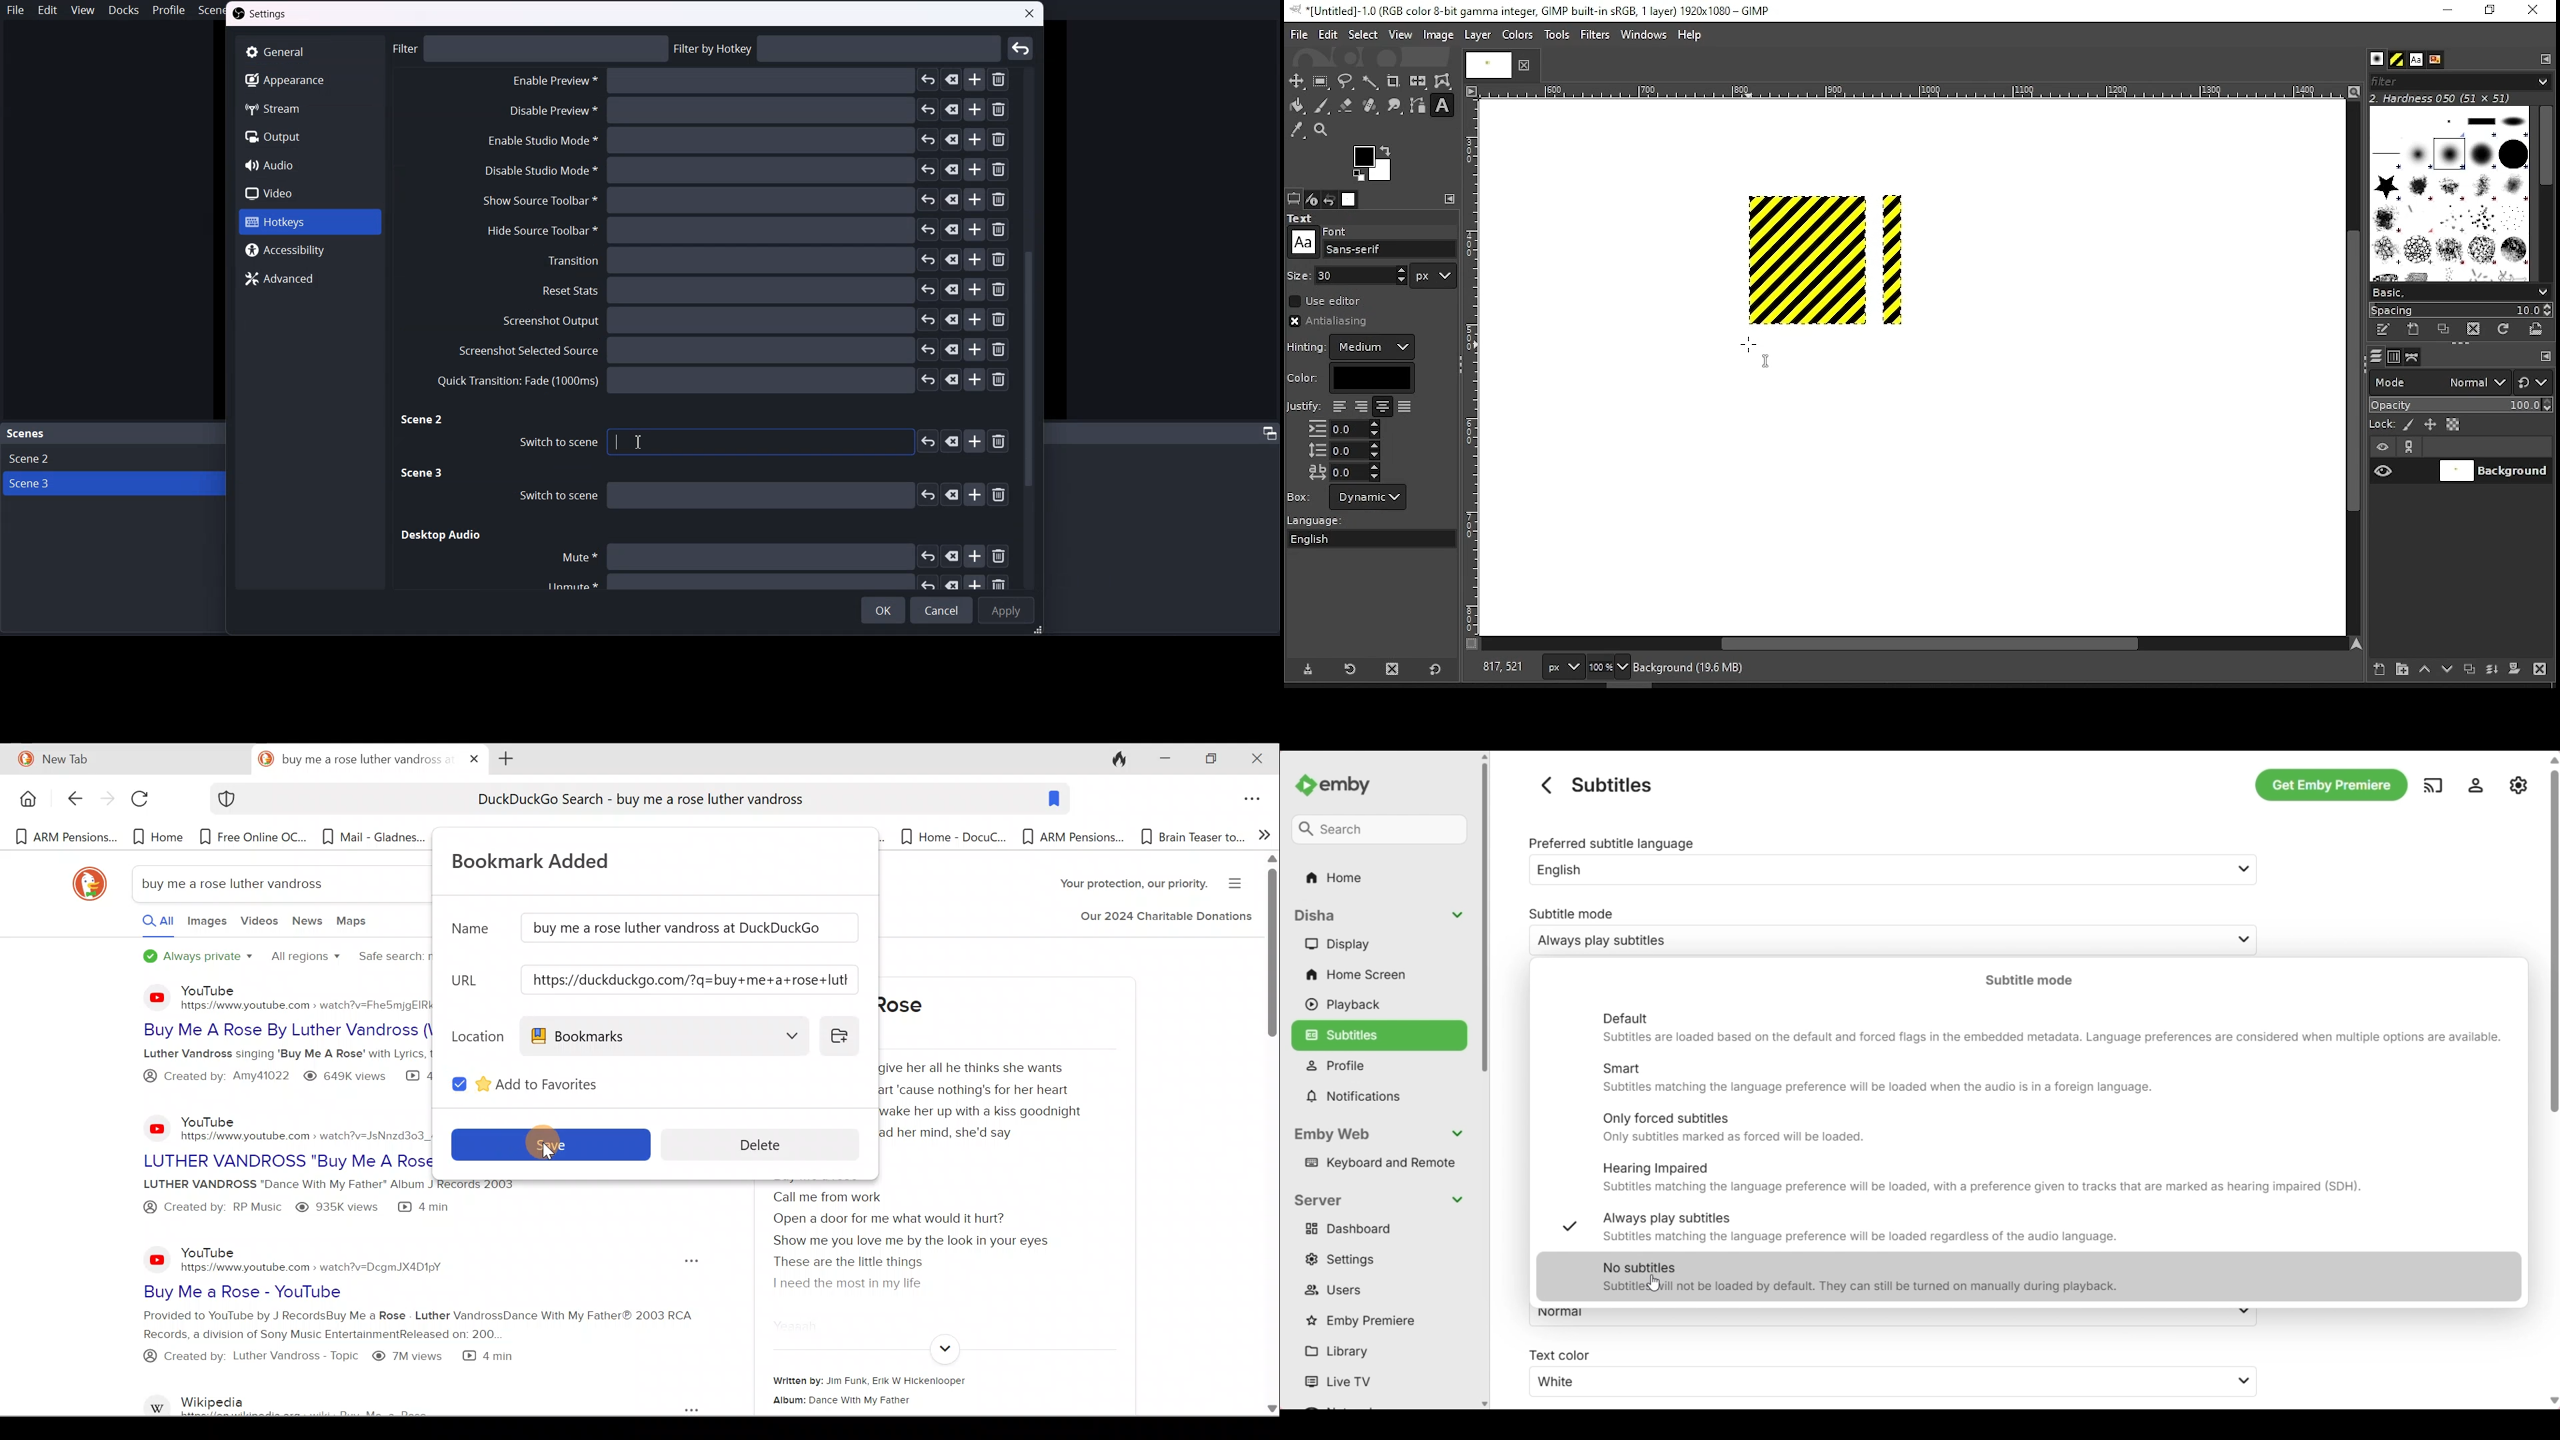 The image size is (2576, 1456). What do you see at coordinates (839, 49) in the screenshot?
I see `Filtre by hotkey` at bounding box center [839, 49].